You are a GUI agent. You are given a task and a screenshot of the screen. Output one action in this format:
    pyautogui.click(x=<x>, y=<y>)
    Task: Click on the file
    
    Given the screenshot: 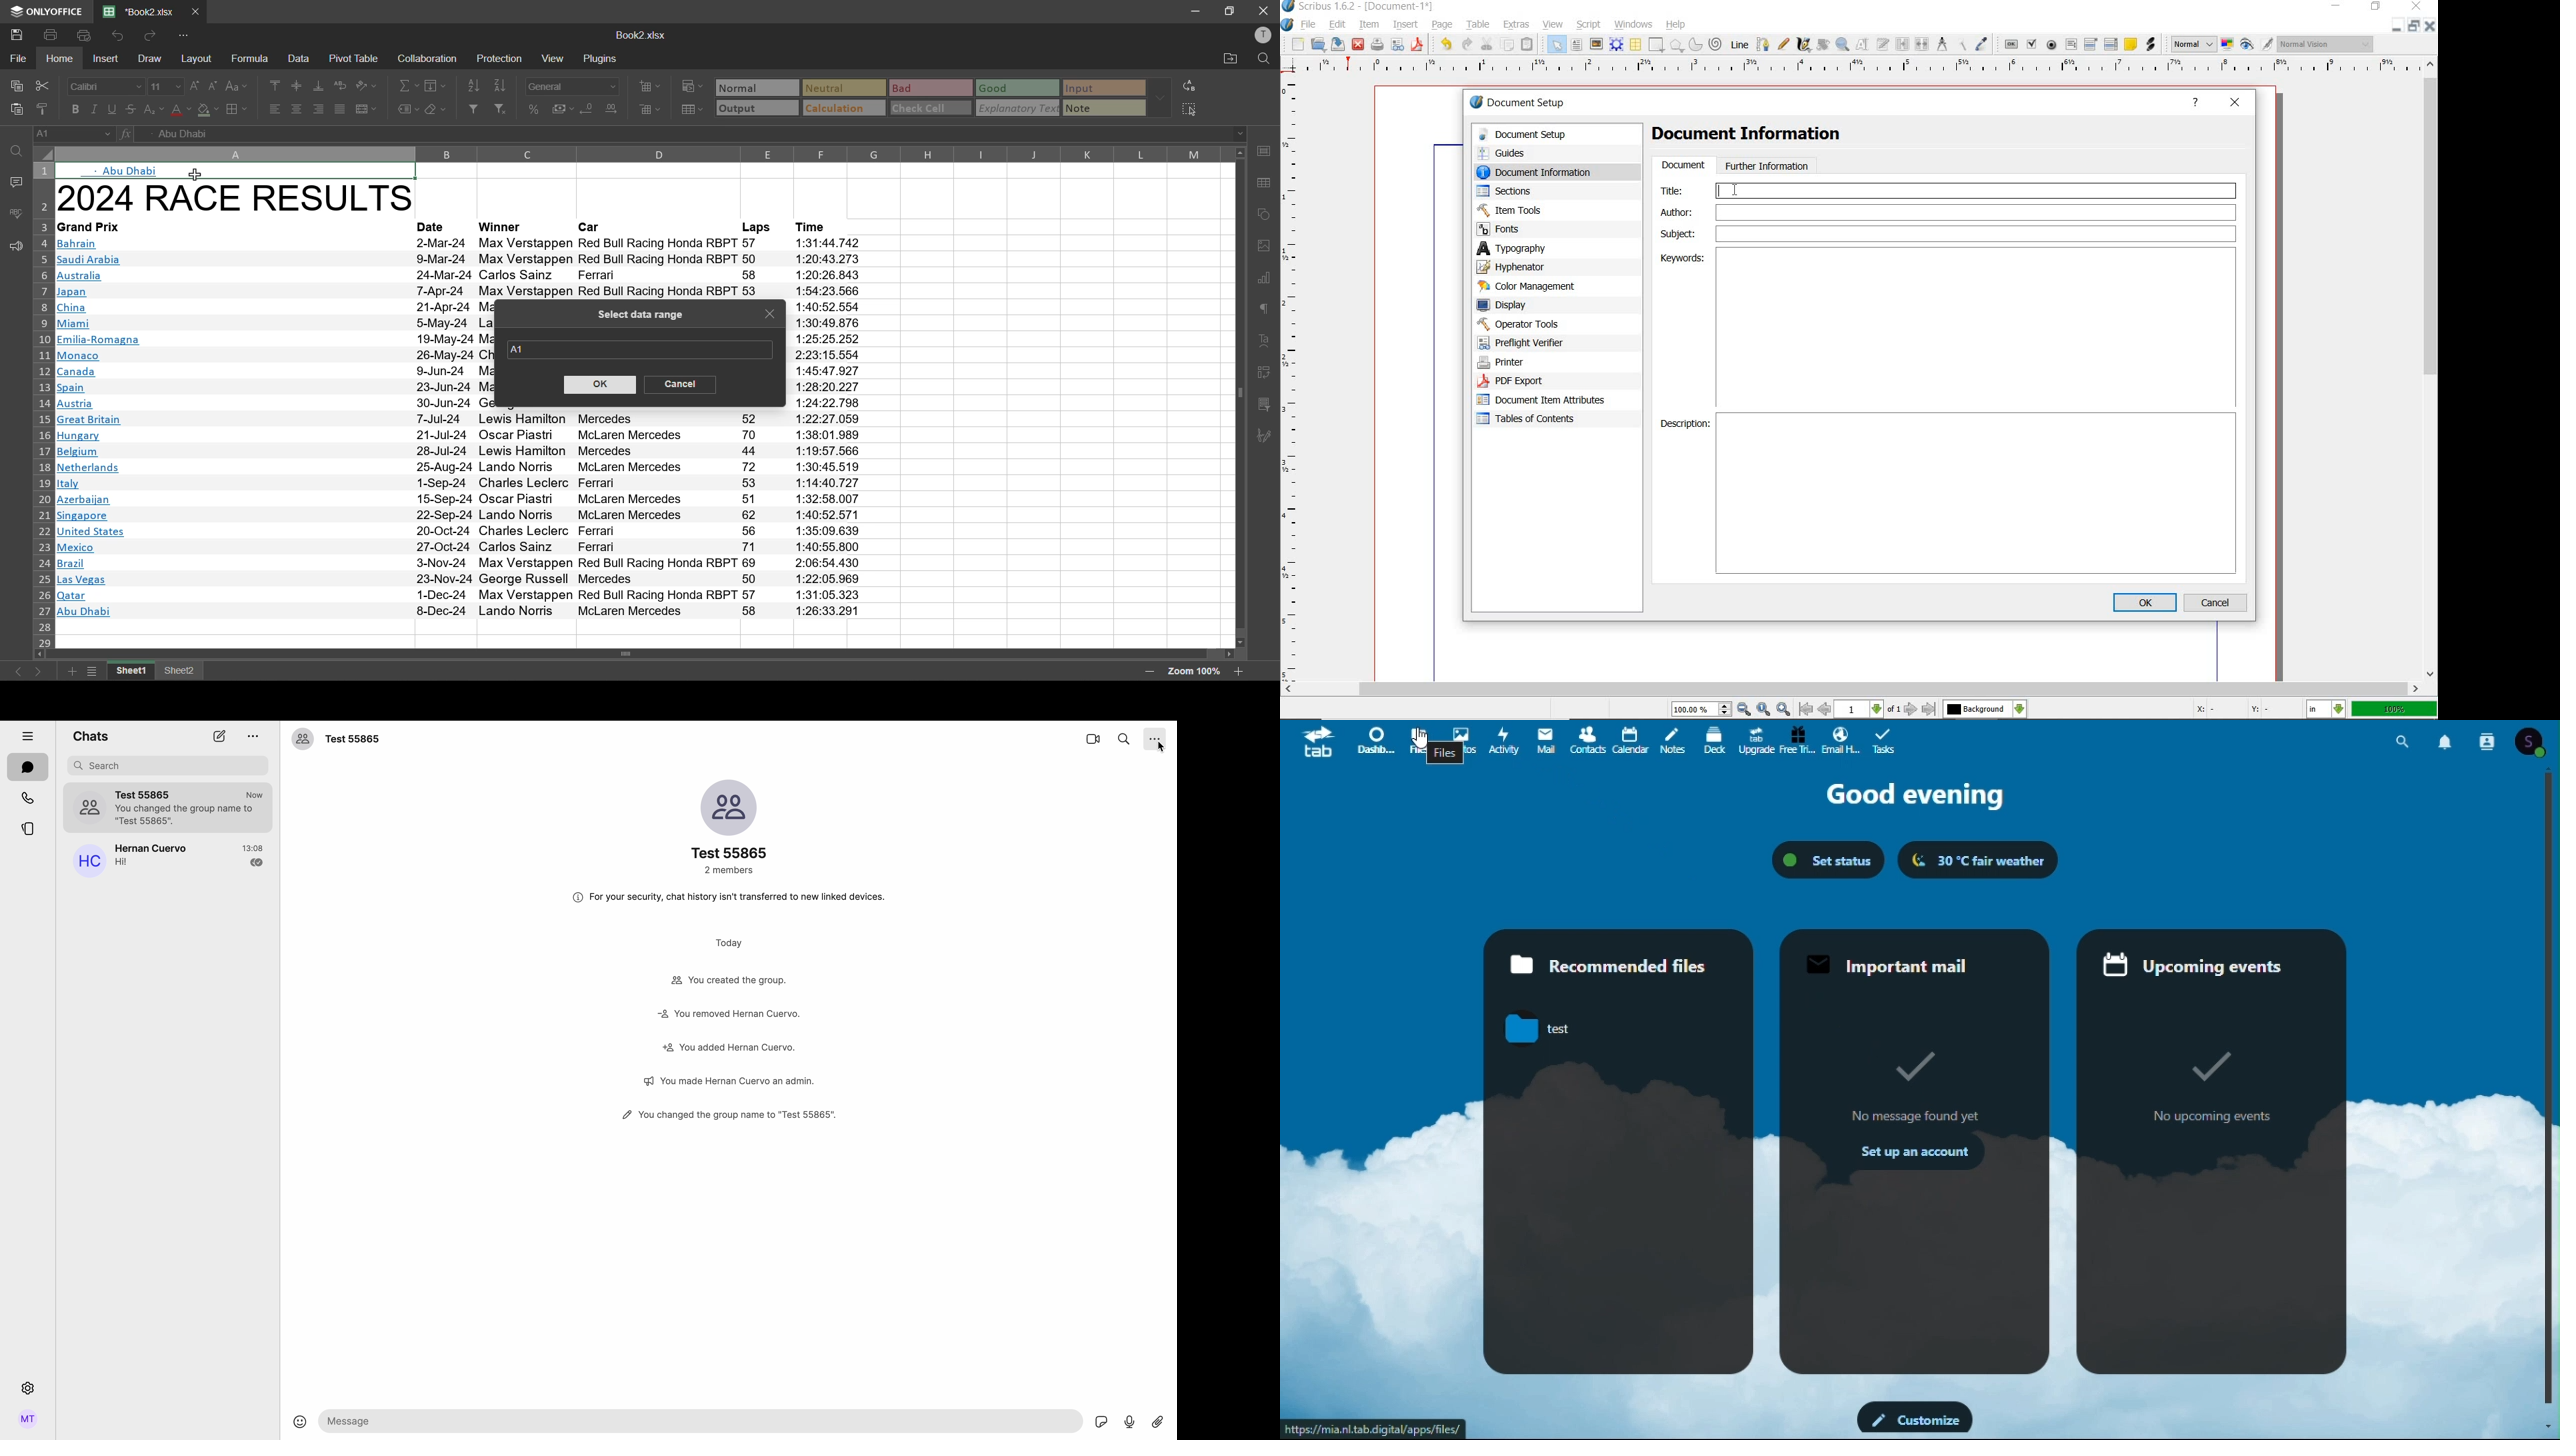 What is the action you would take?
    pyautogui.click(x=17, y=59)
    